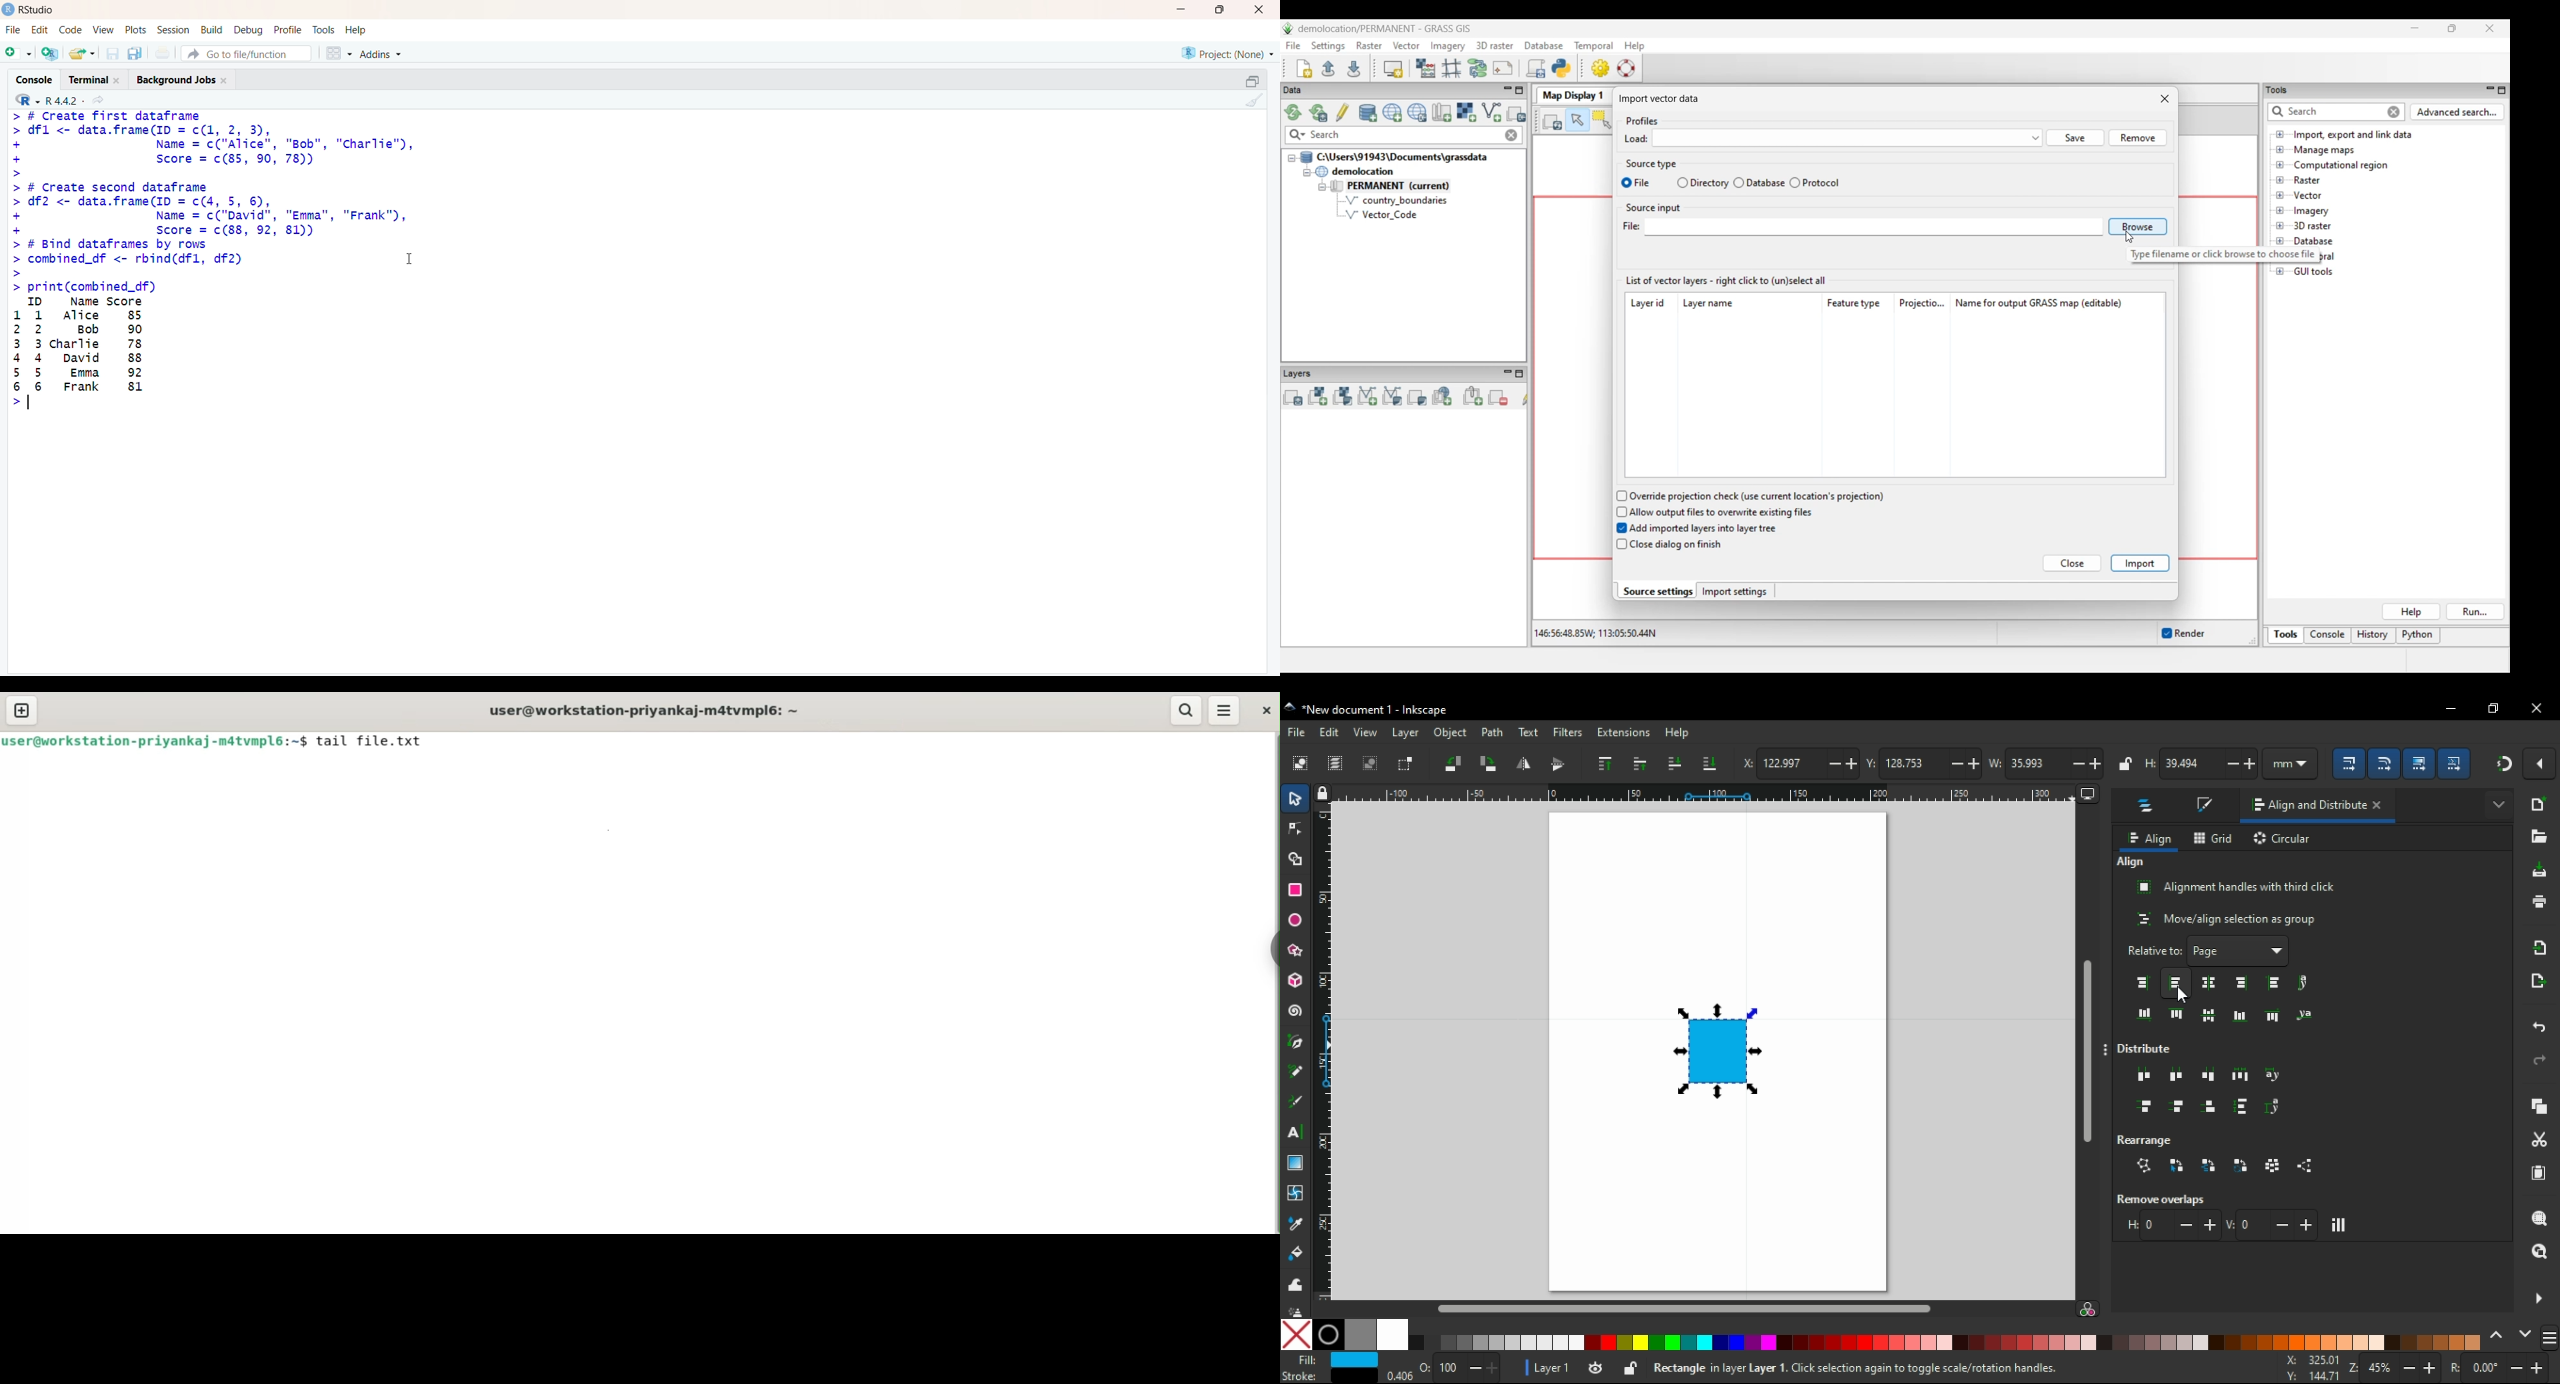 This screenshot has height=1400, width=2576. What do you see at coordinates (1250, 100) in the screenshot?
I see `clear console` at bounding box center [1250, 100].